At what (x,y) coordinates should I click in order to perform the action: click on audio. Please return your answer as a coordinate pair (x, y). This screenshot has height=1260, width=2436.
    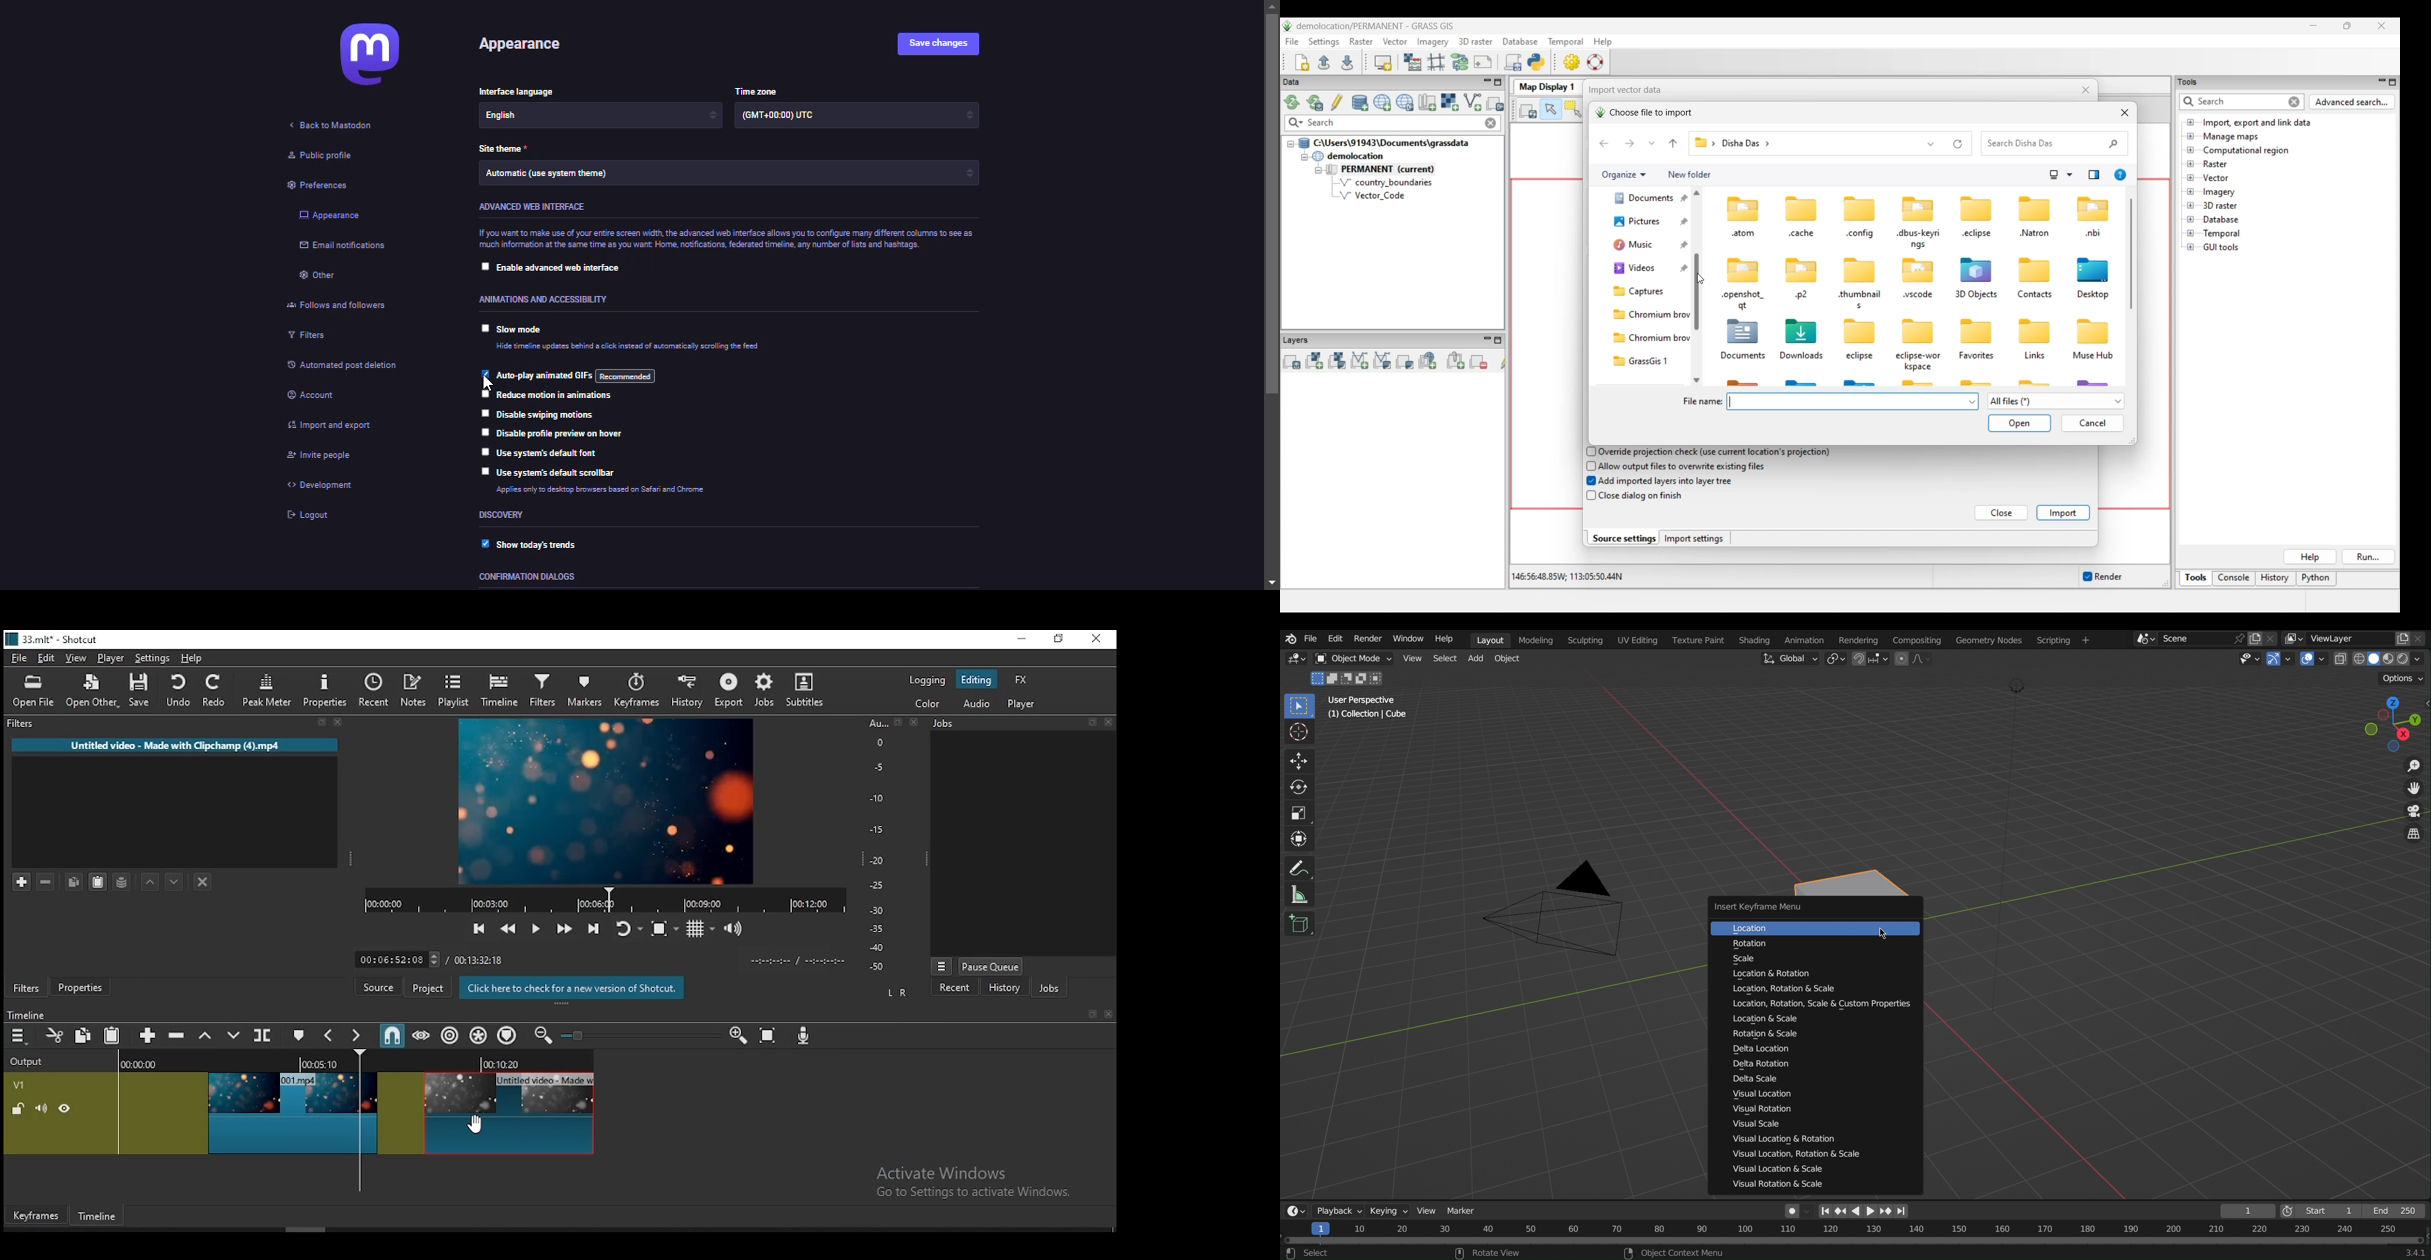
    Looking at the image, I should click on (978, 704).